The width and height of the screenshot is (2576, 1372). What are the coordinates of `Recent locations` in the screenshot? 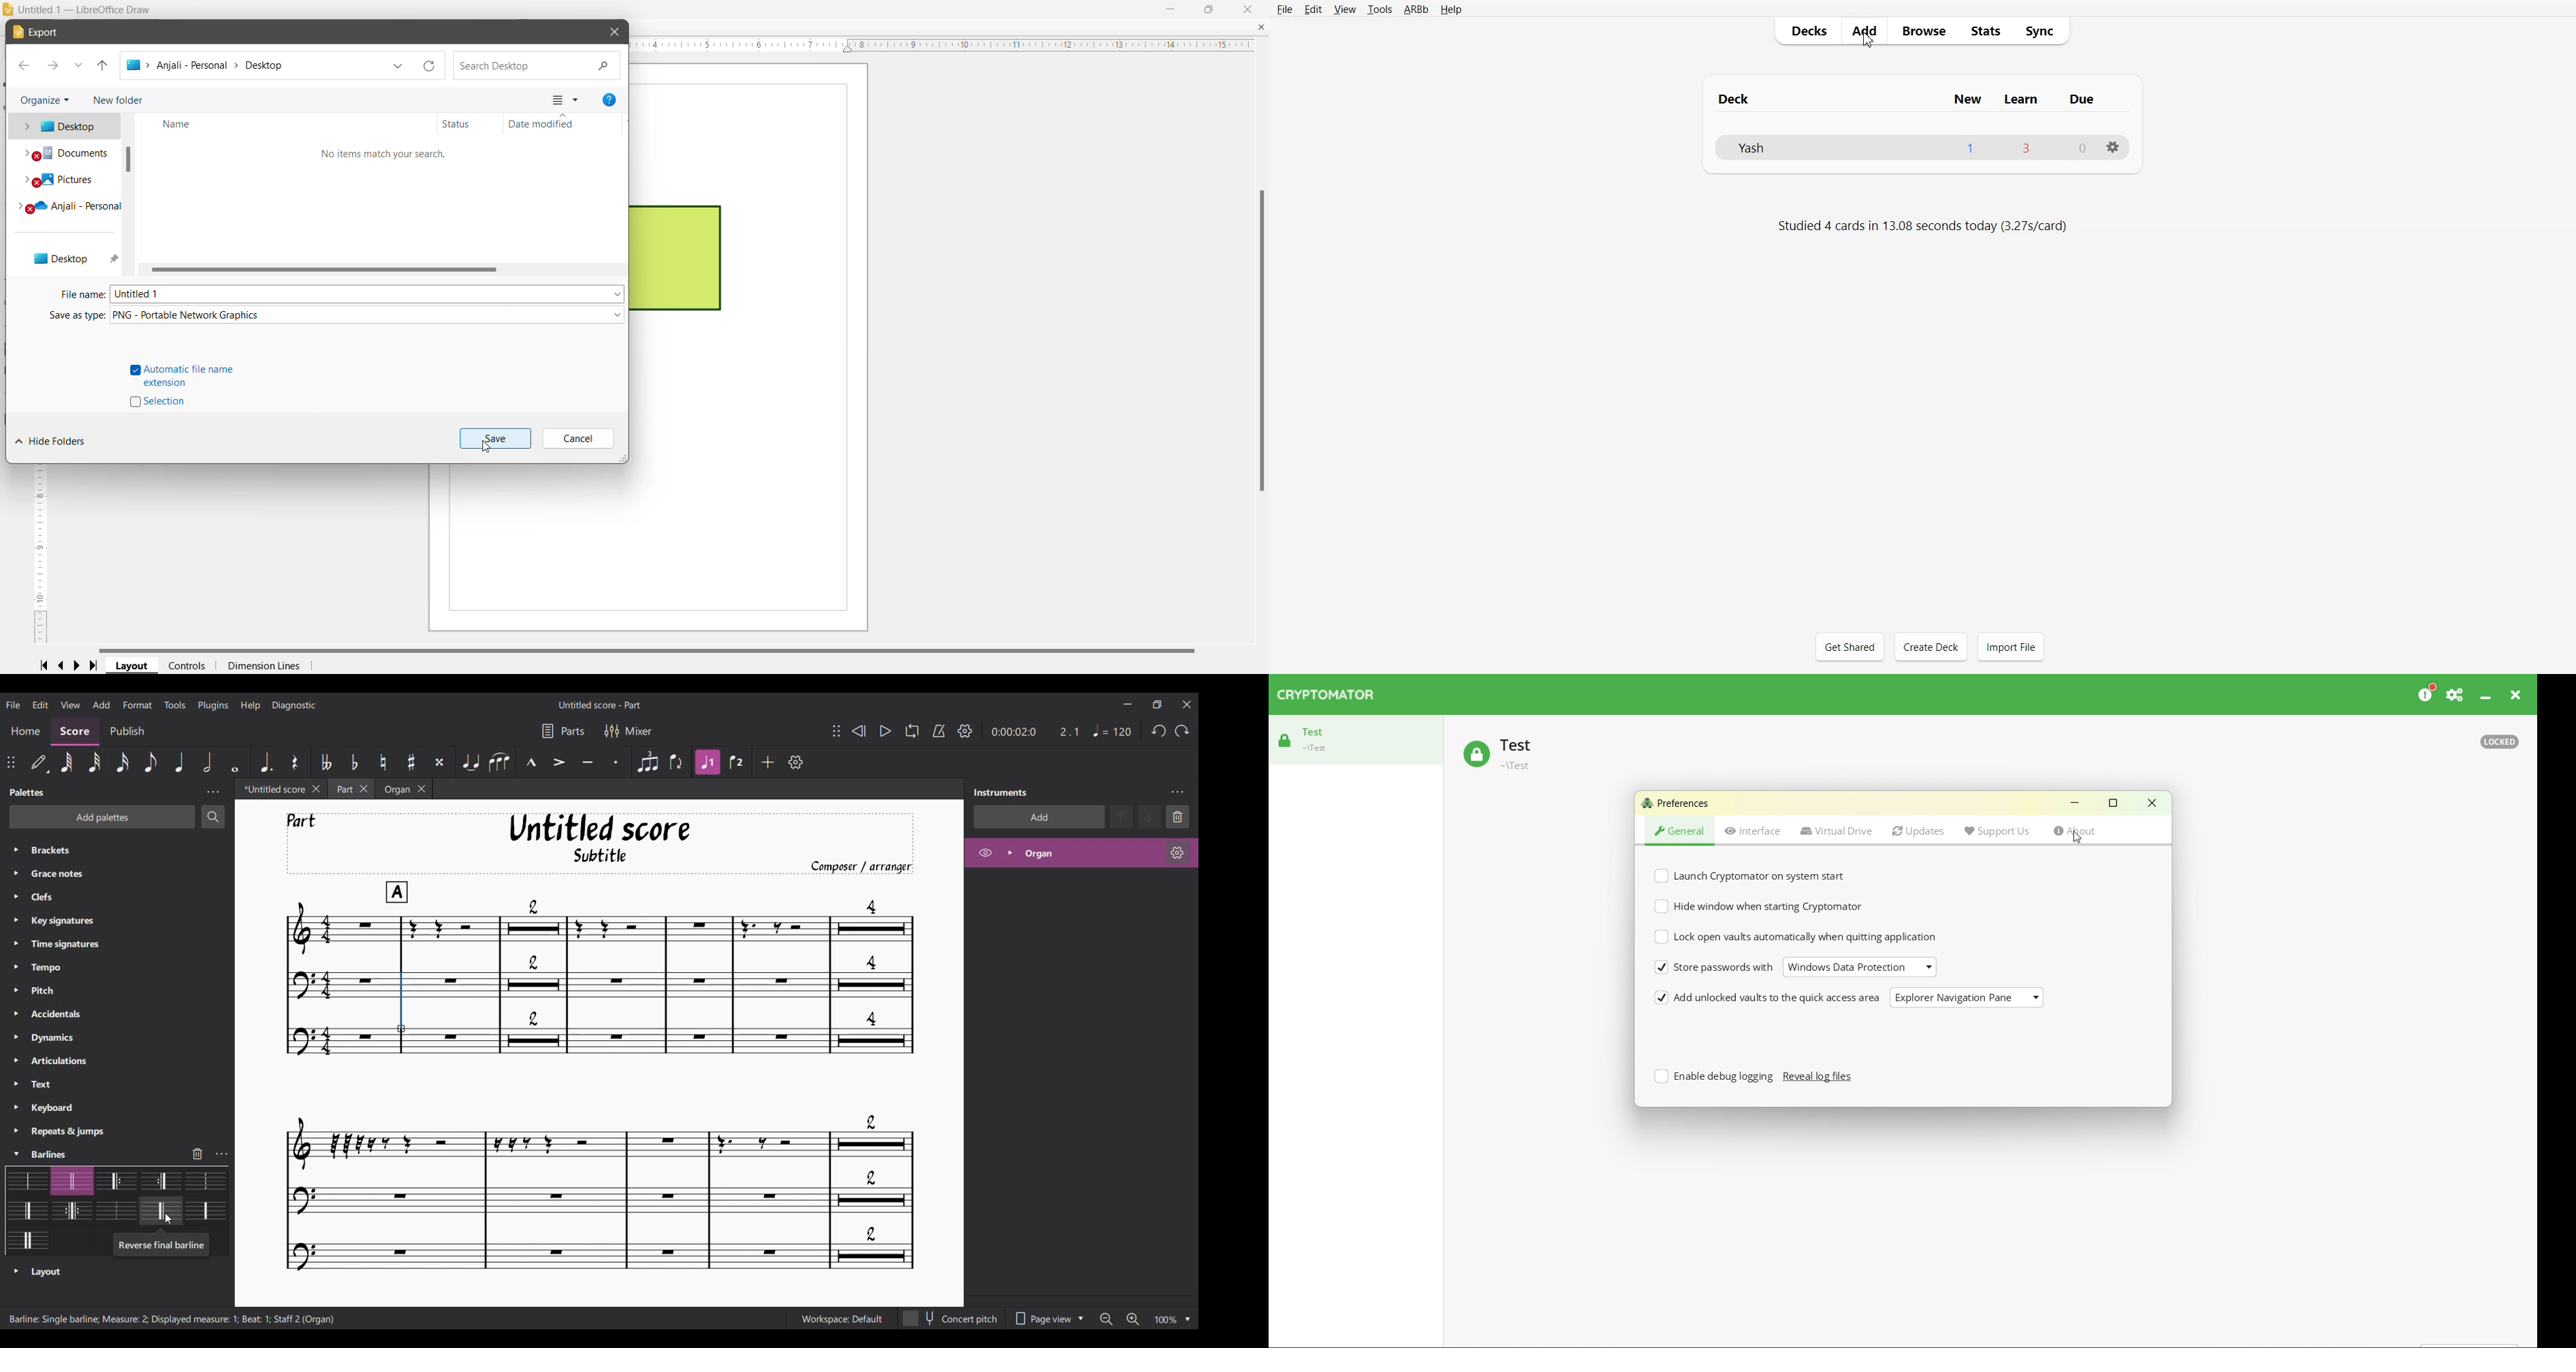 It's located at (79, 66).